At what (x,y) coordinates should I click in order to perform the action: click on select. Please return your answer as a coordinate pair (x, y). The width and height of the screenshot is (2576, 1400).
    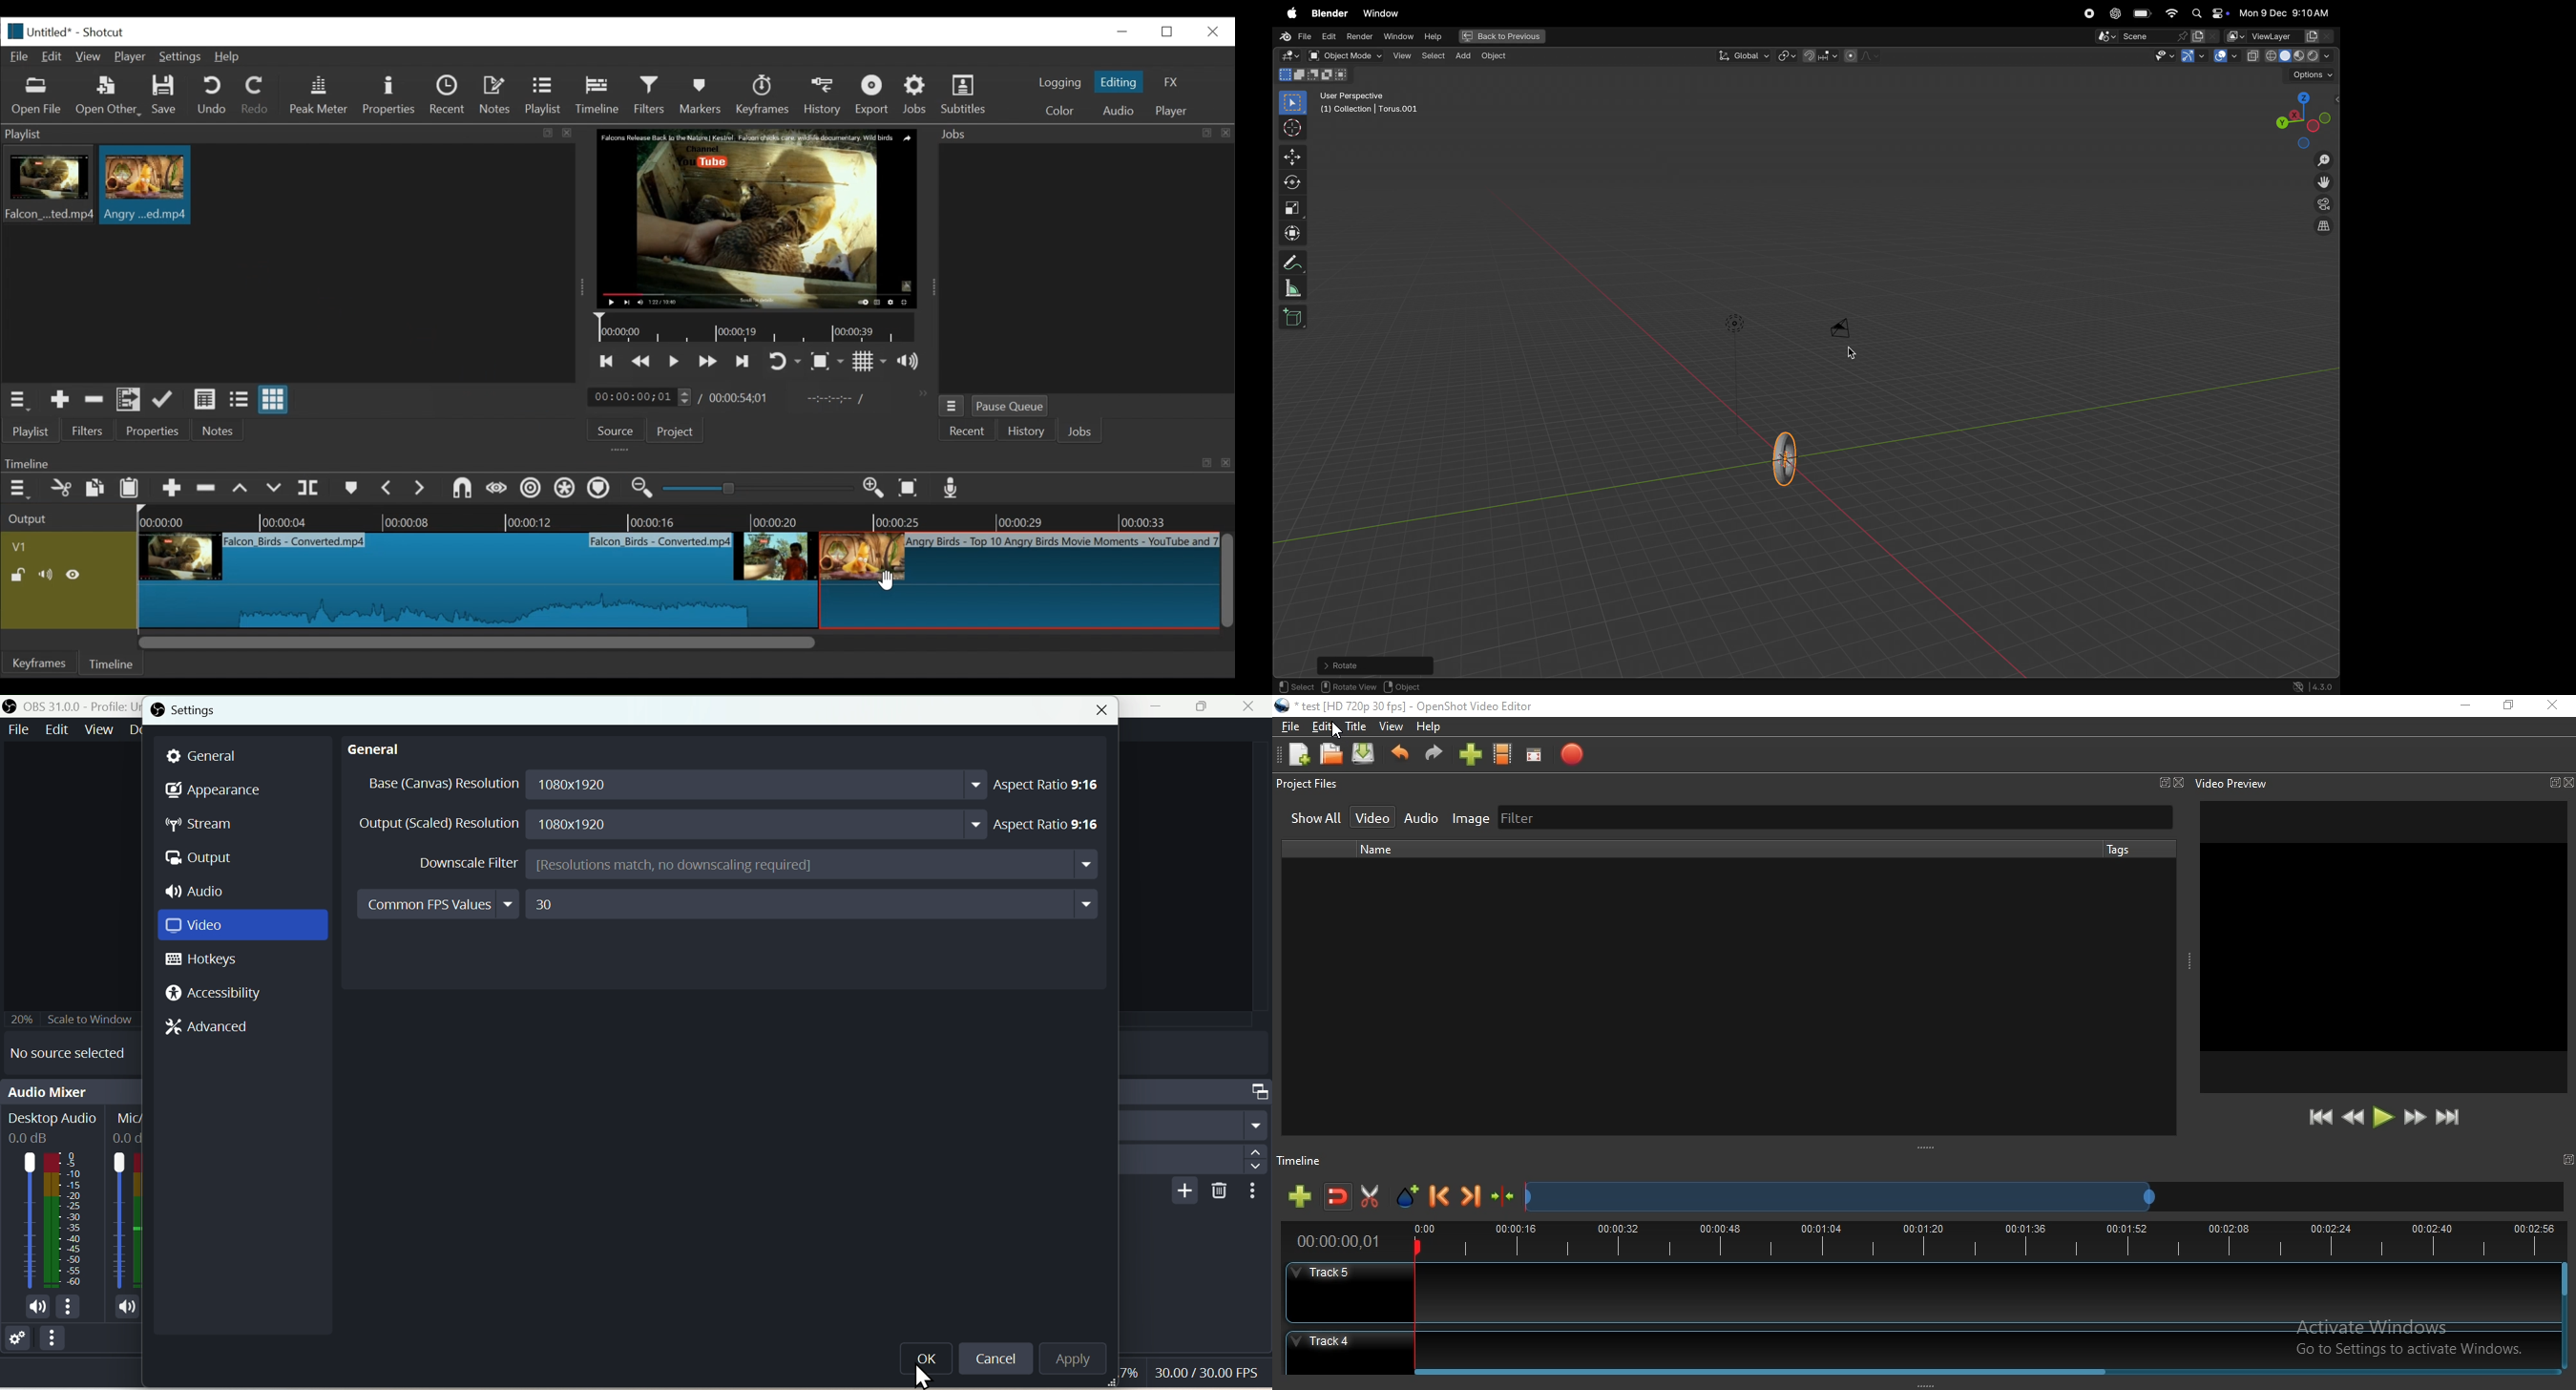
    Looking at the image, I should click on (1297, 685).